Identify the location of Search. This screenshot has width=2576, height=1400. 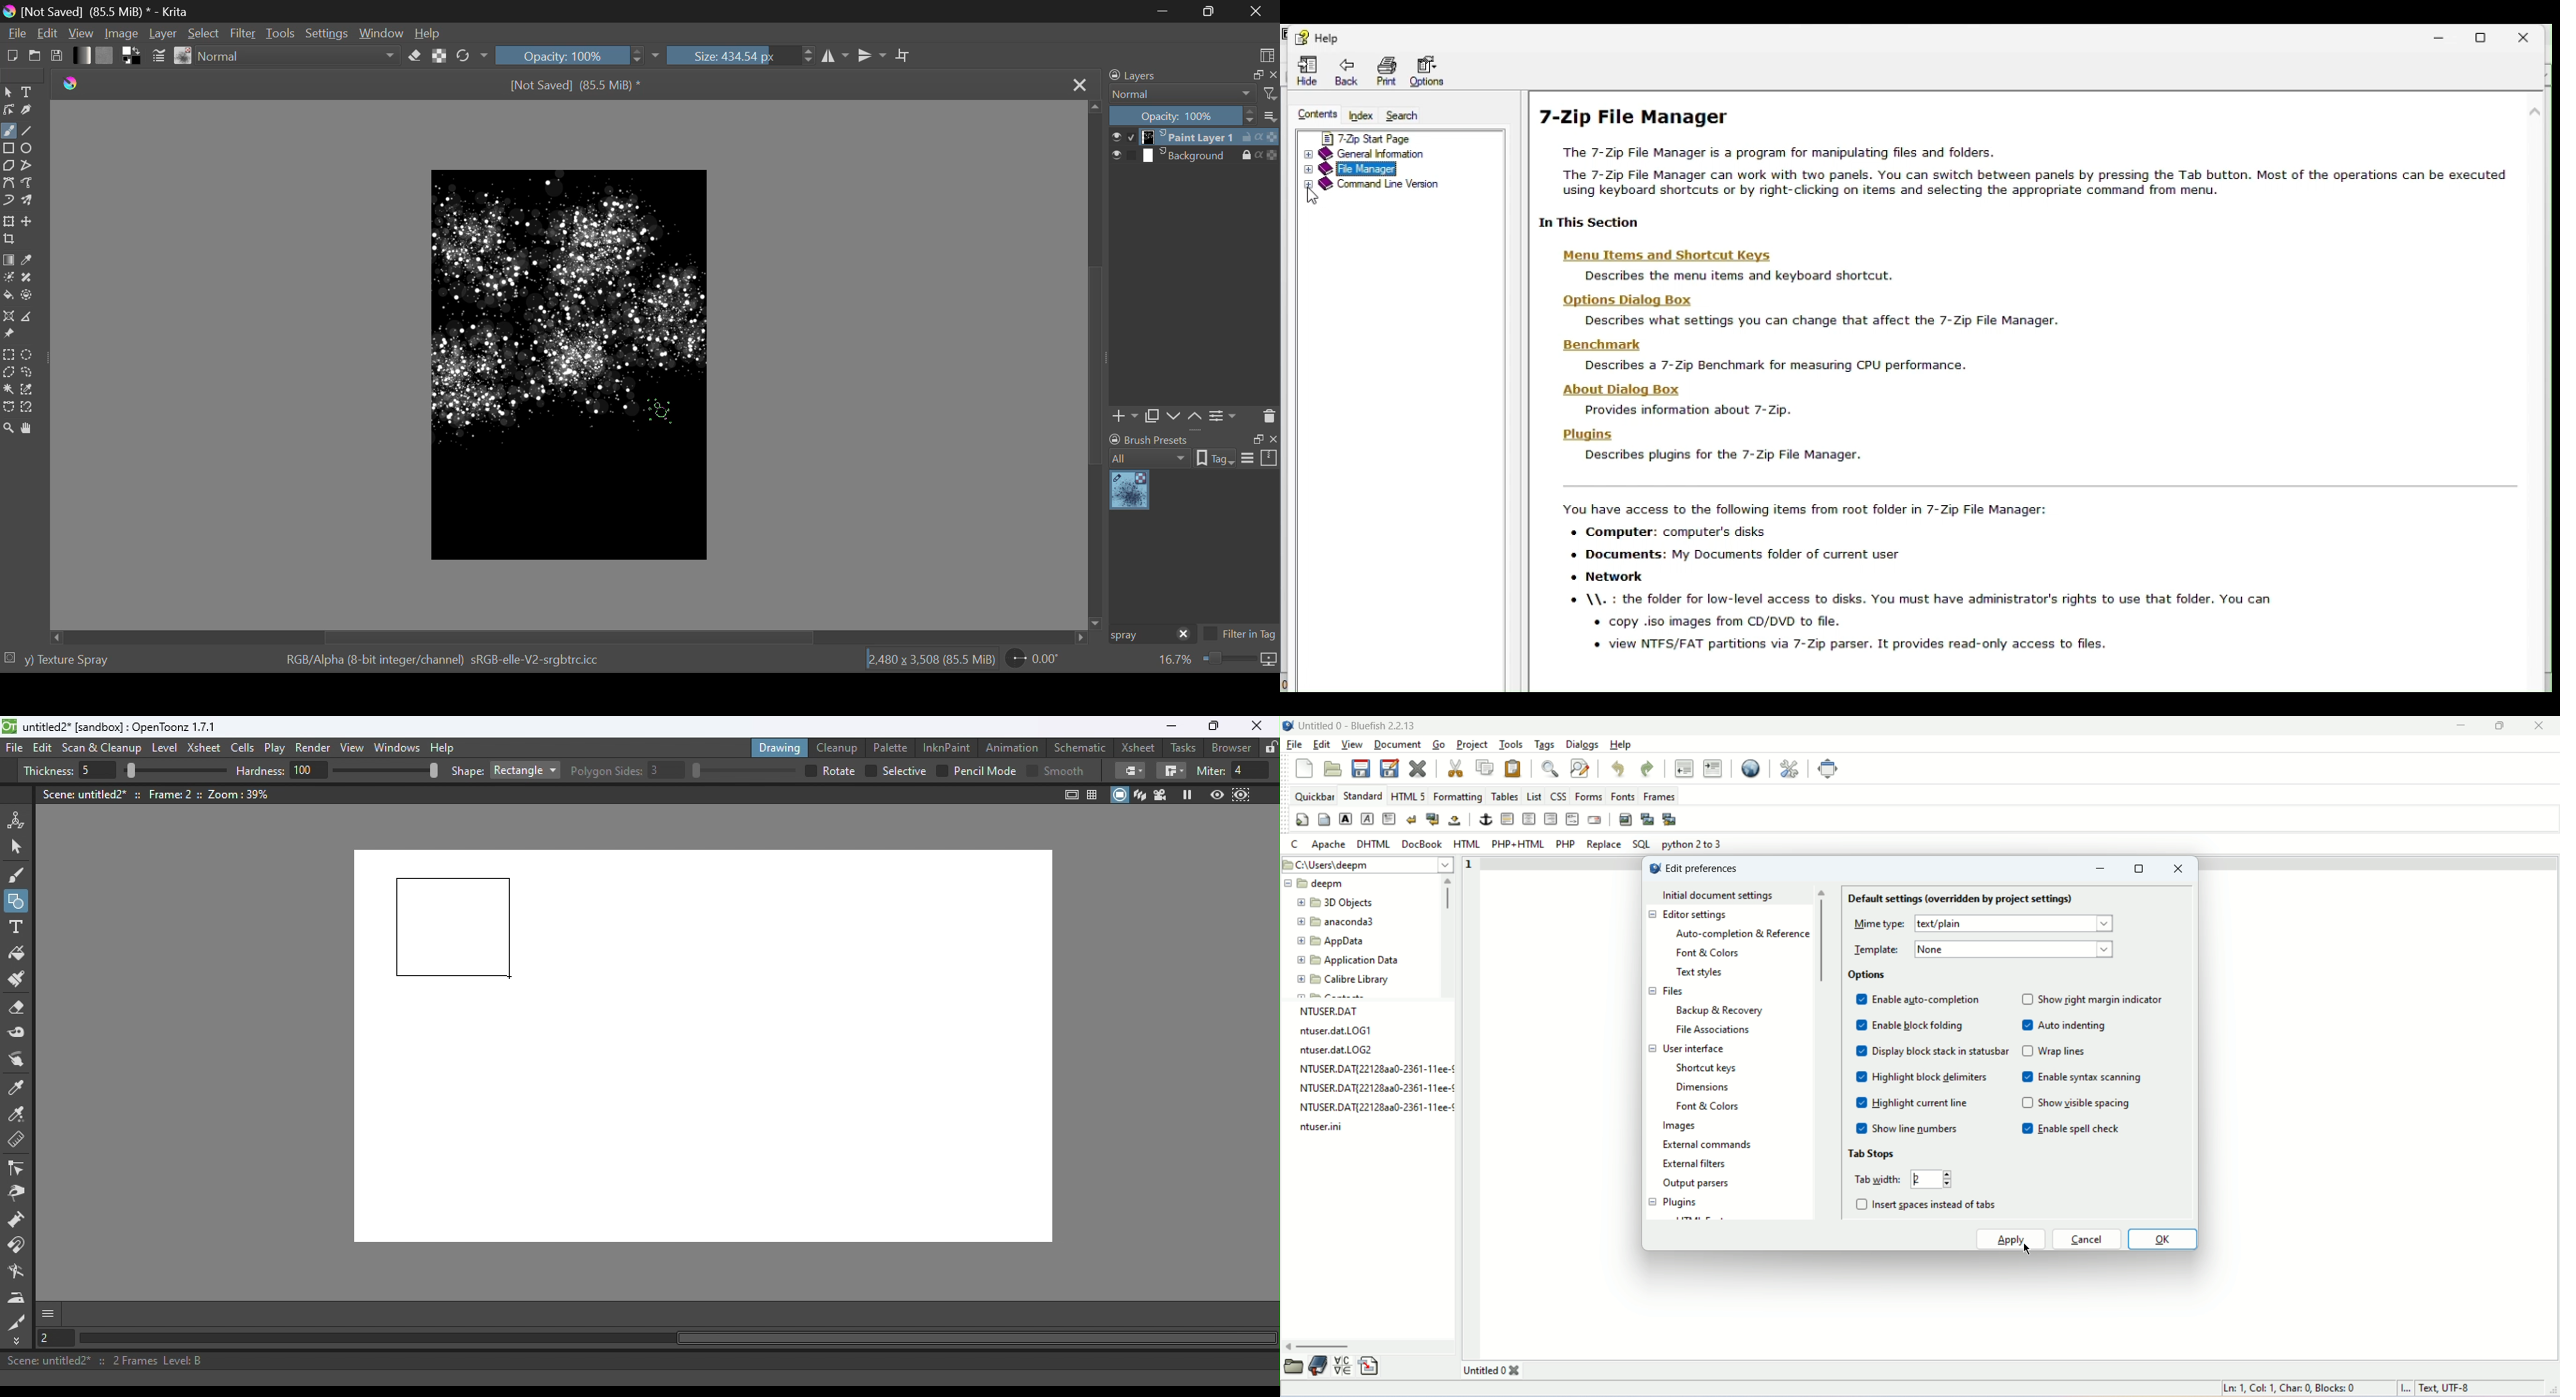
(1407, 115).